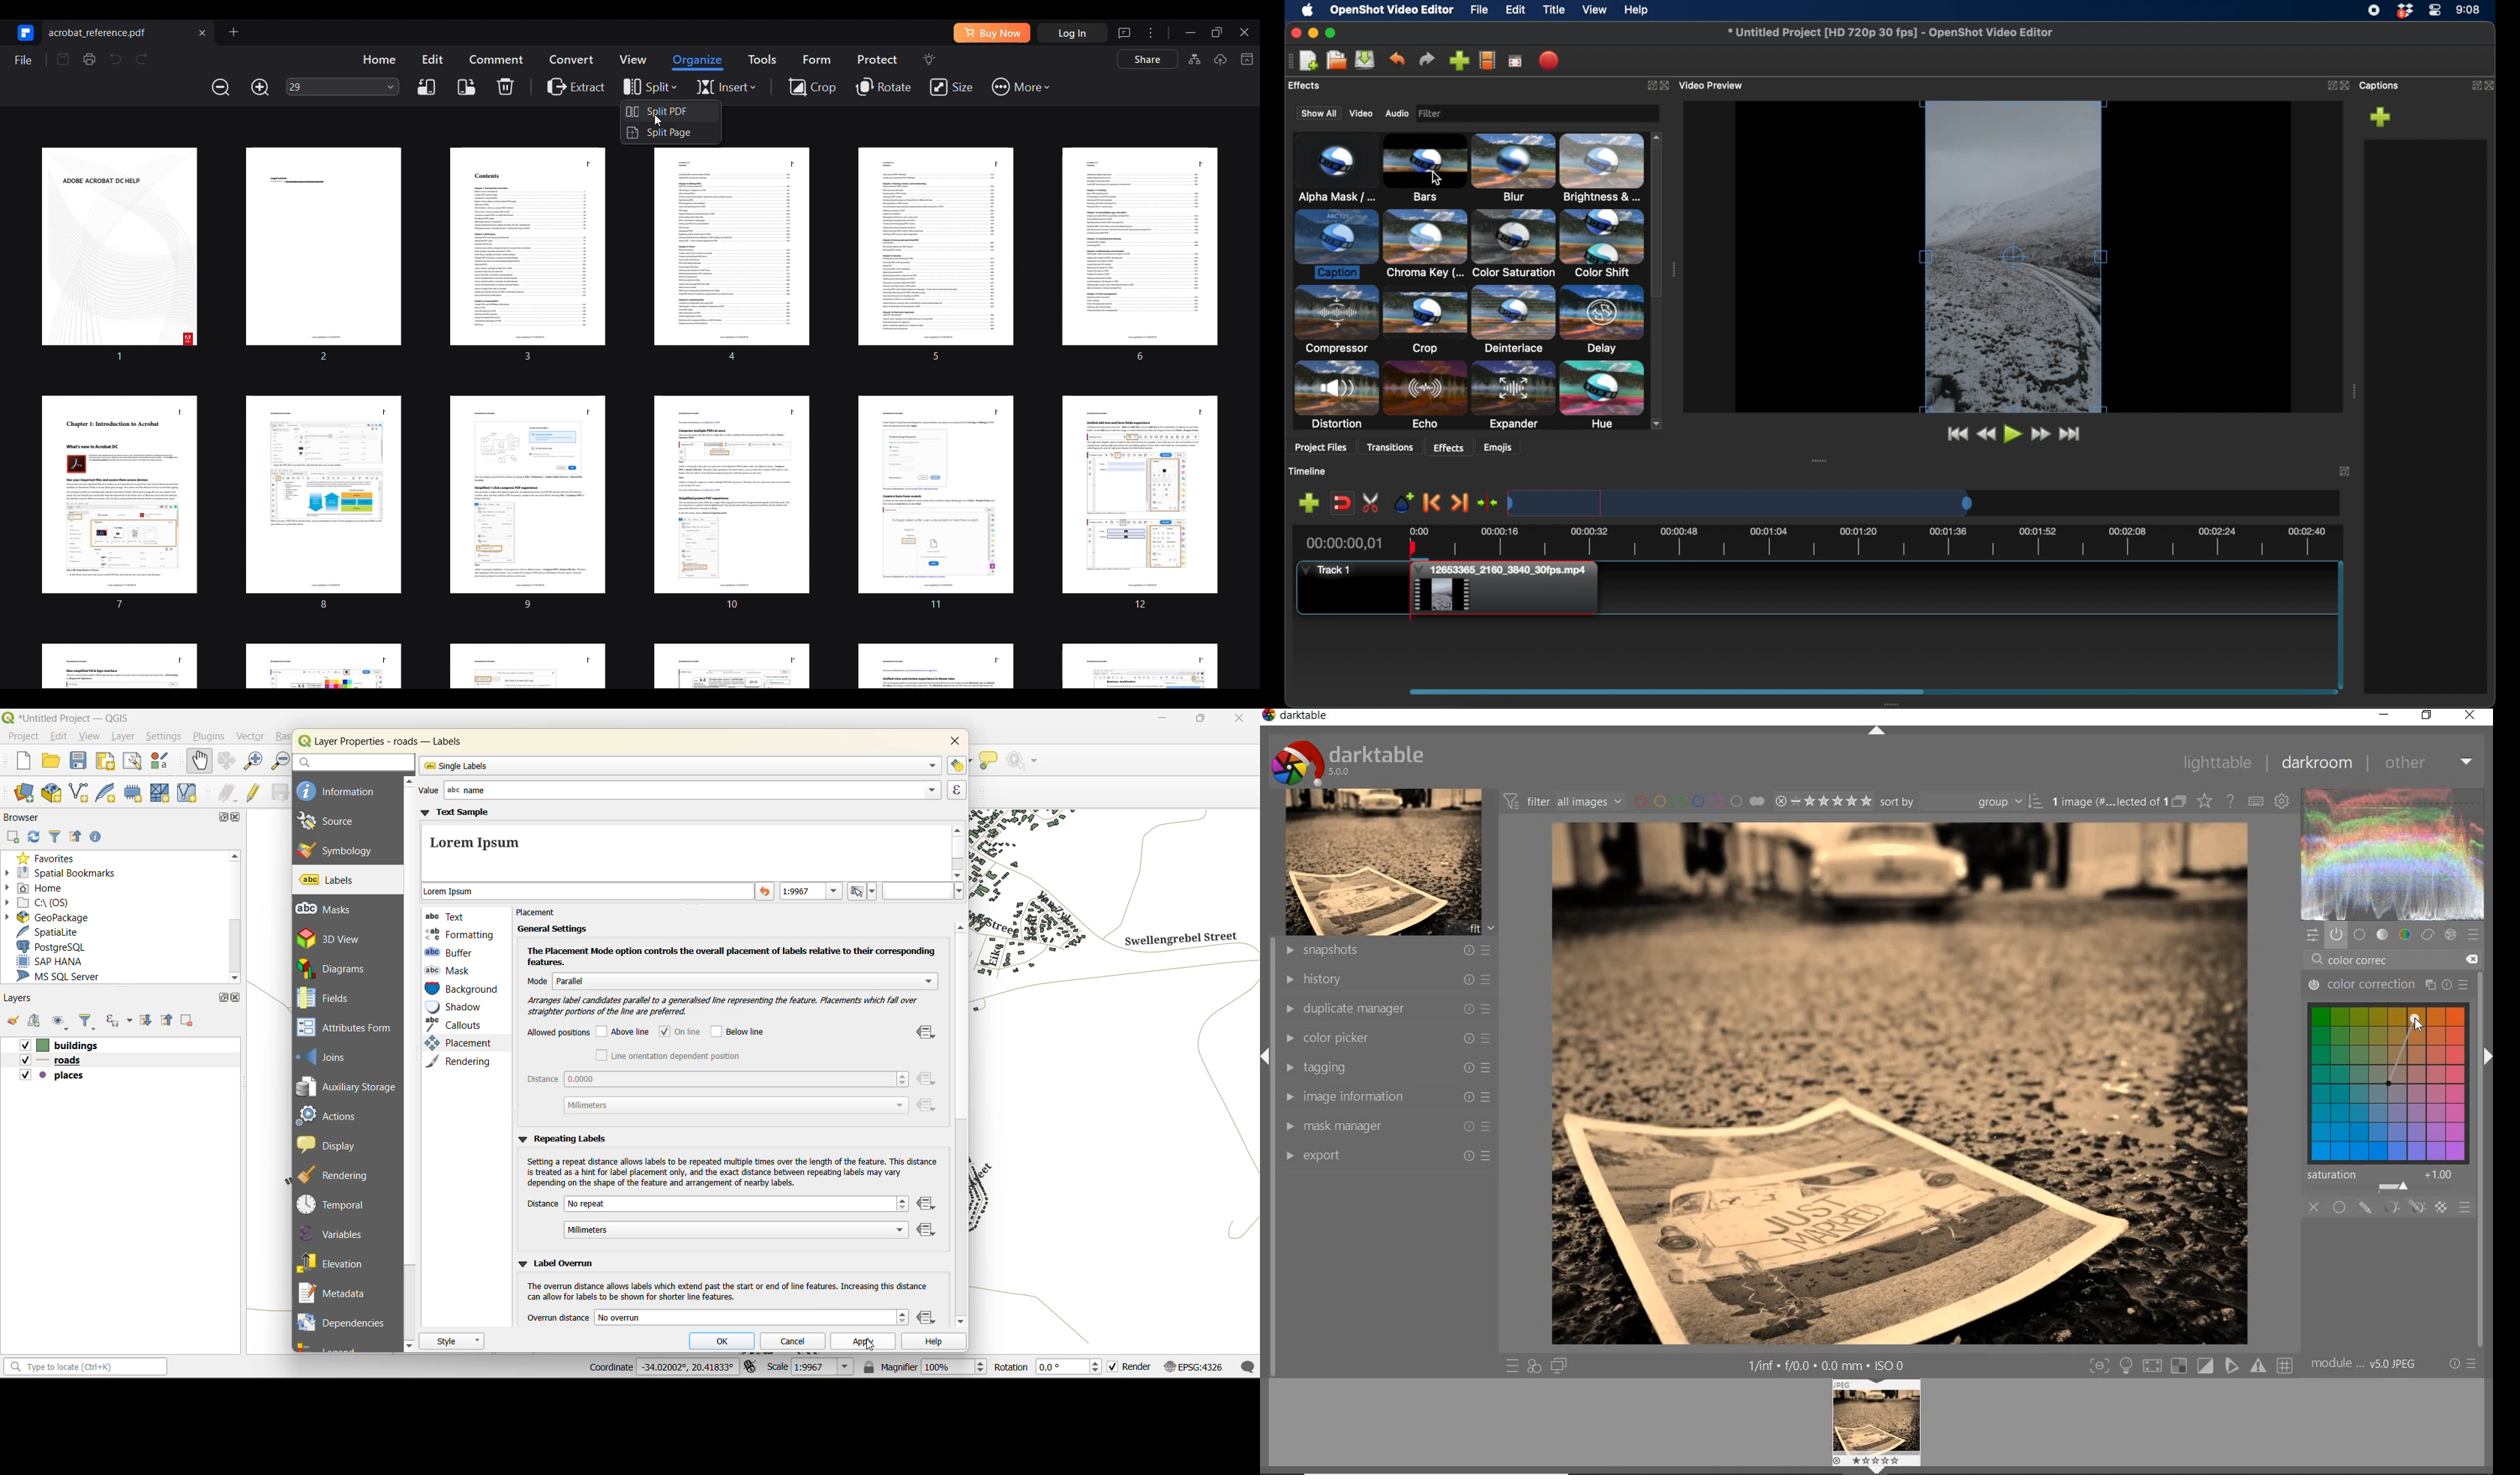 The image size is (2520, 1484). I want to click on symbology, so click(335, 850).